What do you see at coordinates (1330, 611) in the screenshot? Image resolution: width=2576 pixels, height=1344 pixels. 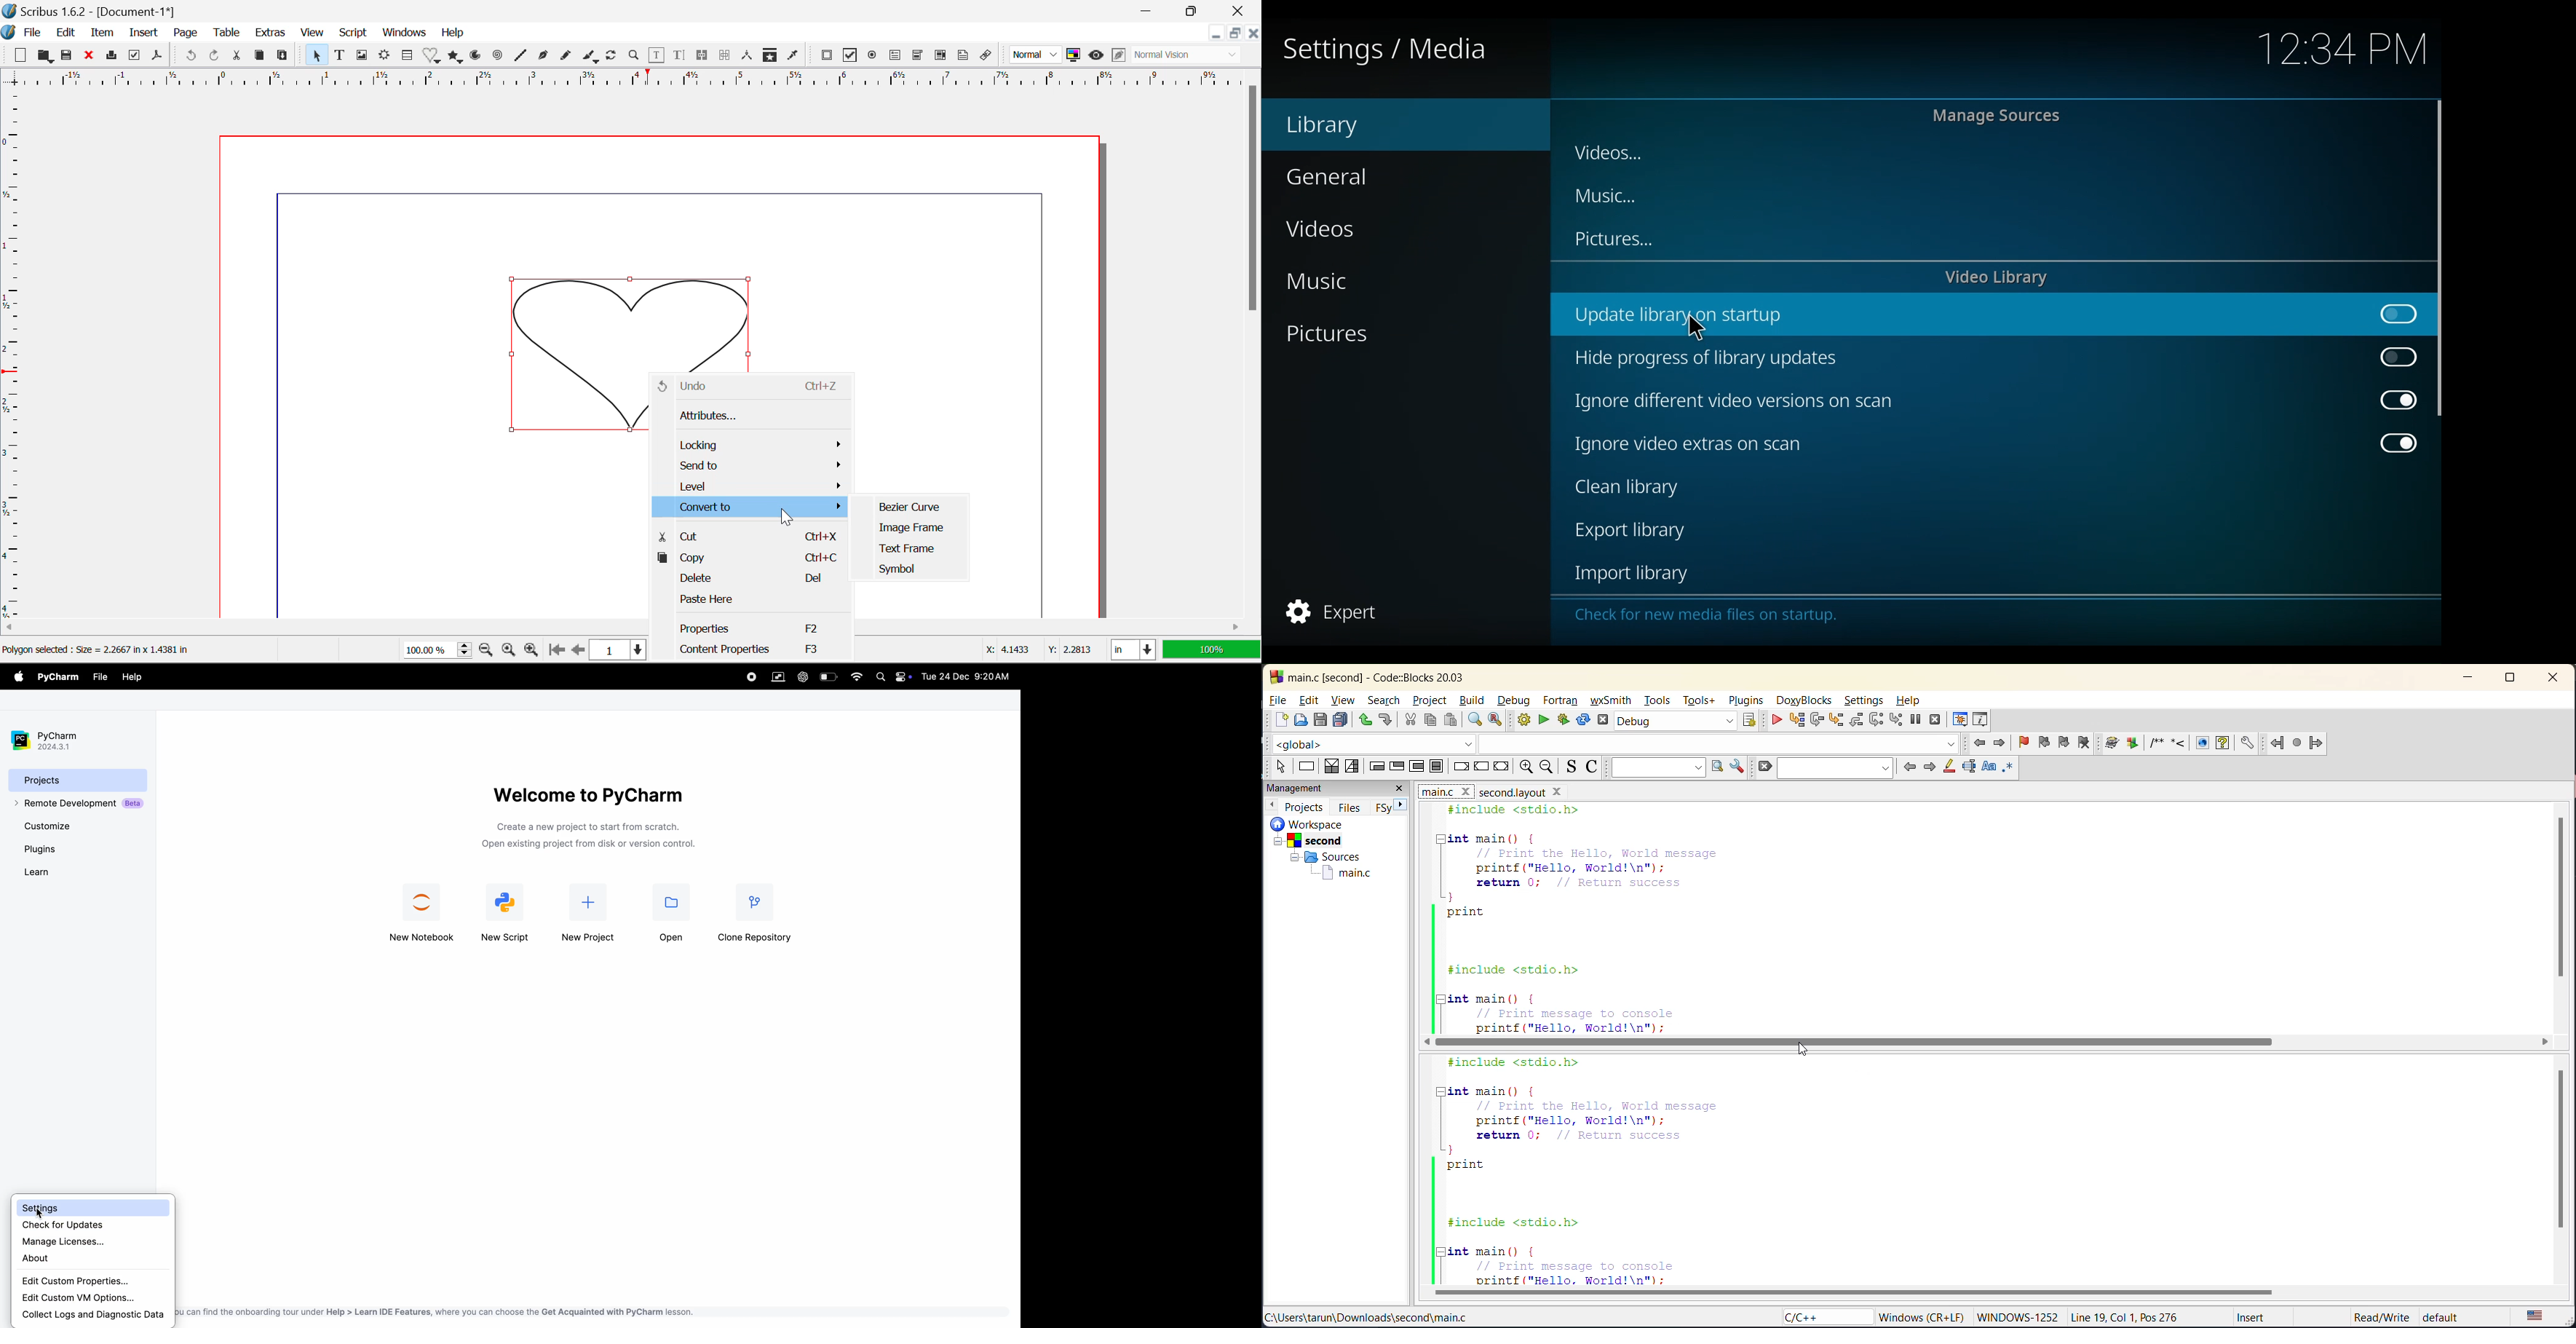 I see `Expert` at bounding box center [1330, 611].